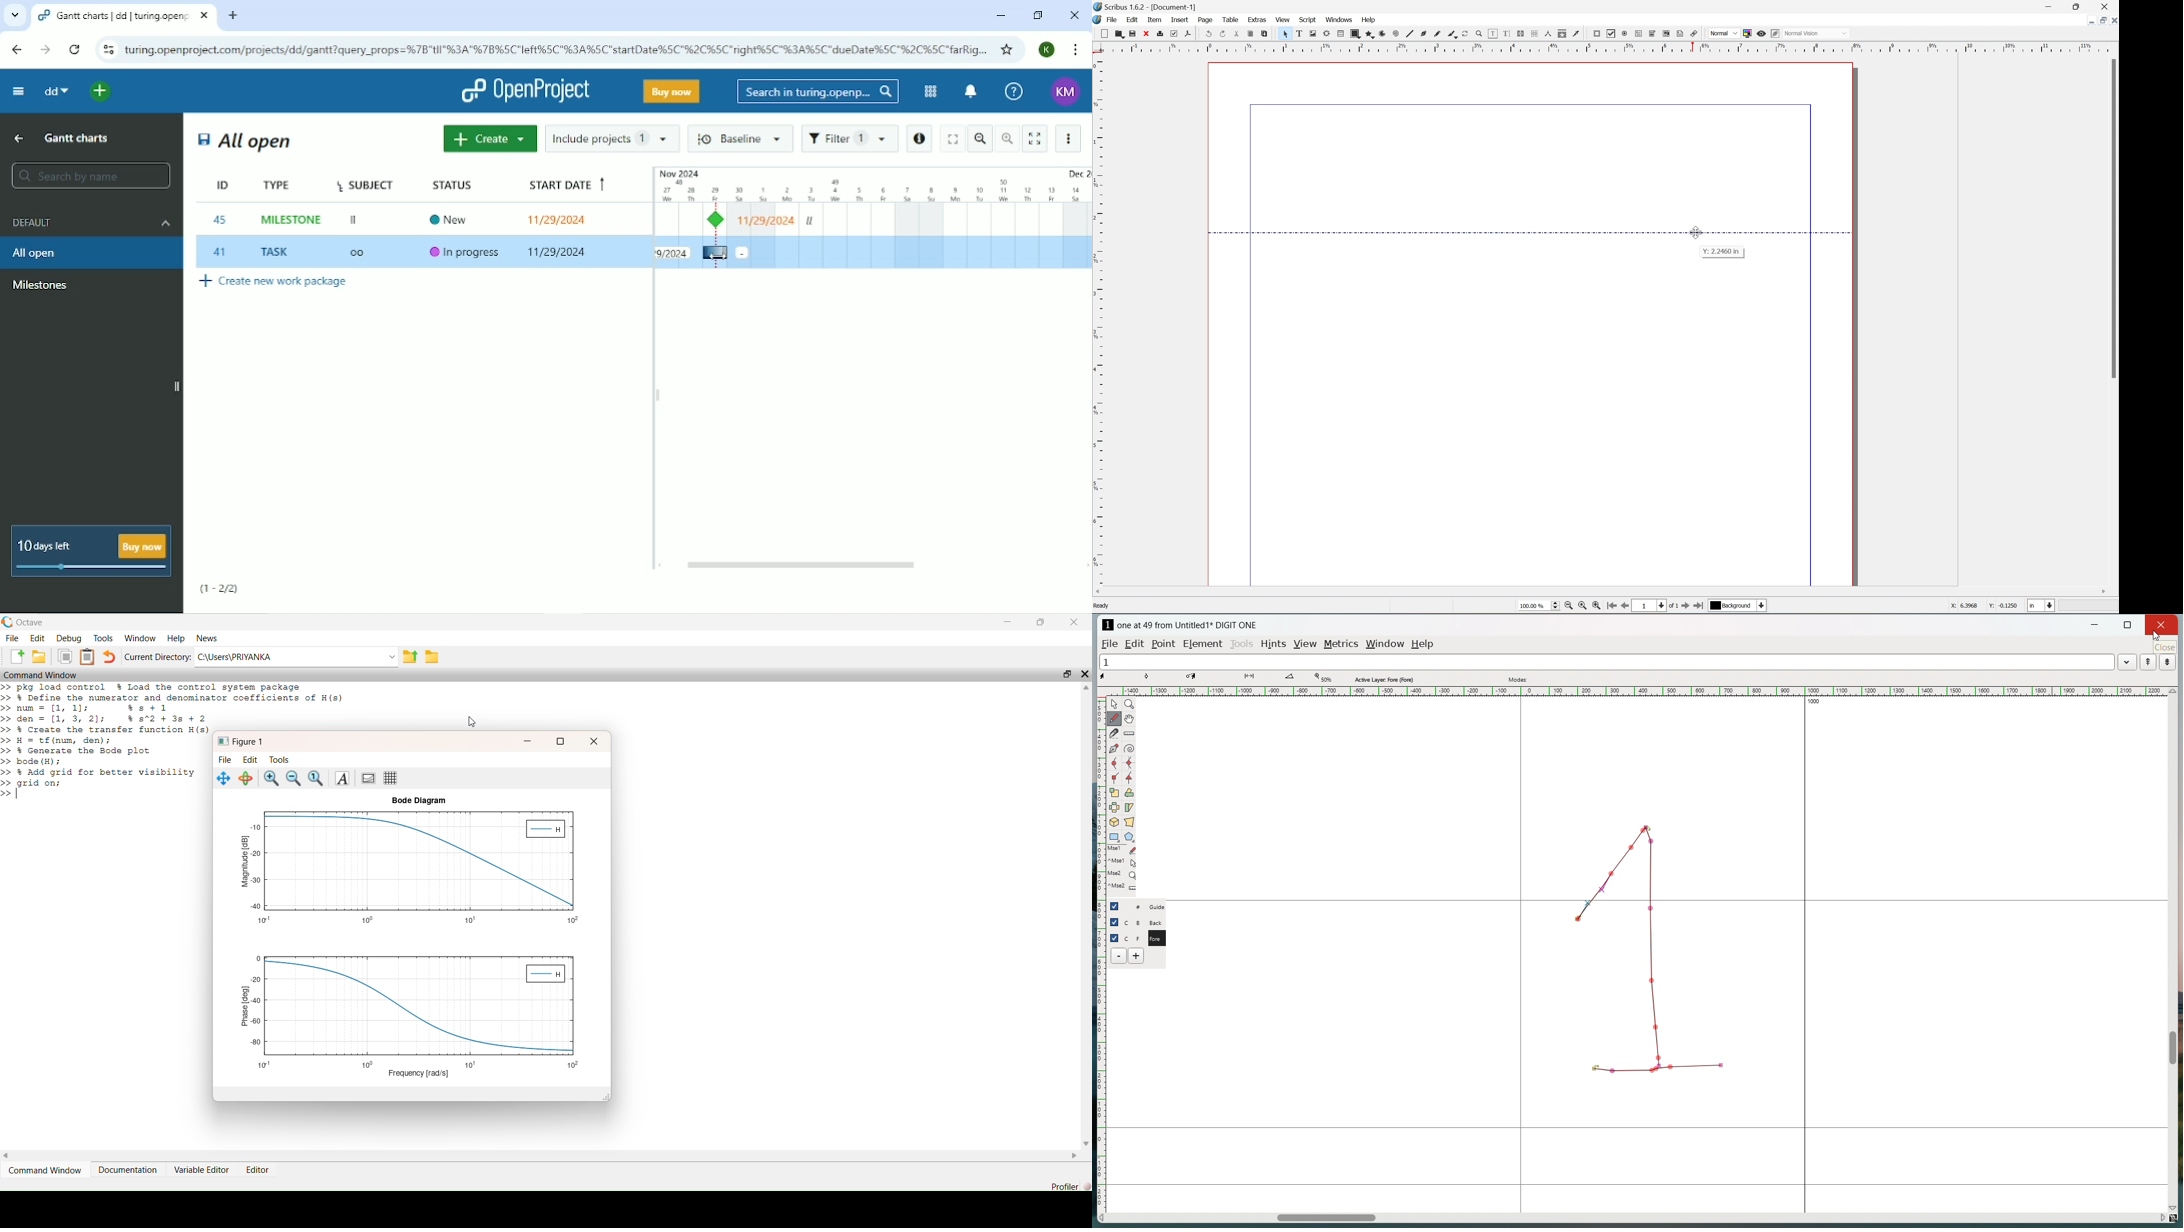 Image resolution: width=2184 pixels, height=1232 pixels. What do you see at coordinates (1115, 678) in the screenshot?
I see `cursor coordinate` at bounding box center [1115, 678].